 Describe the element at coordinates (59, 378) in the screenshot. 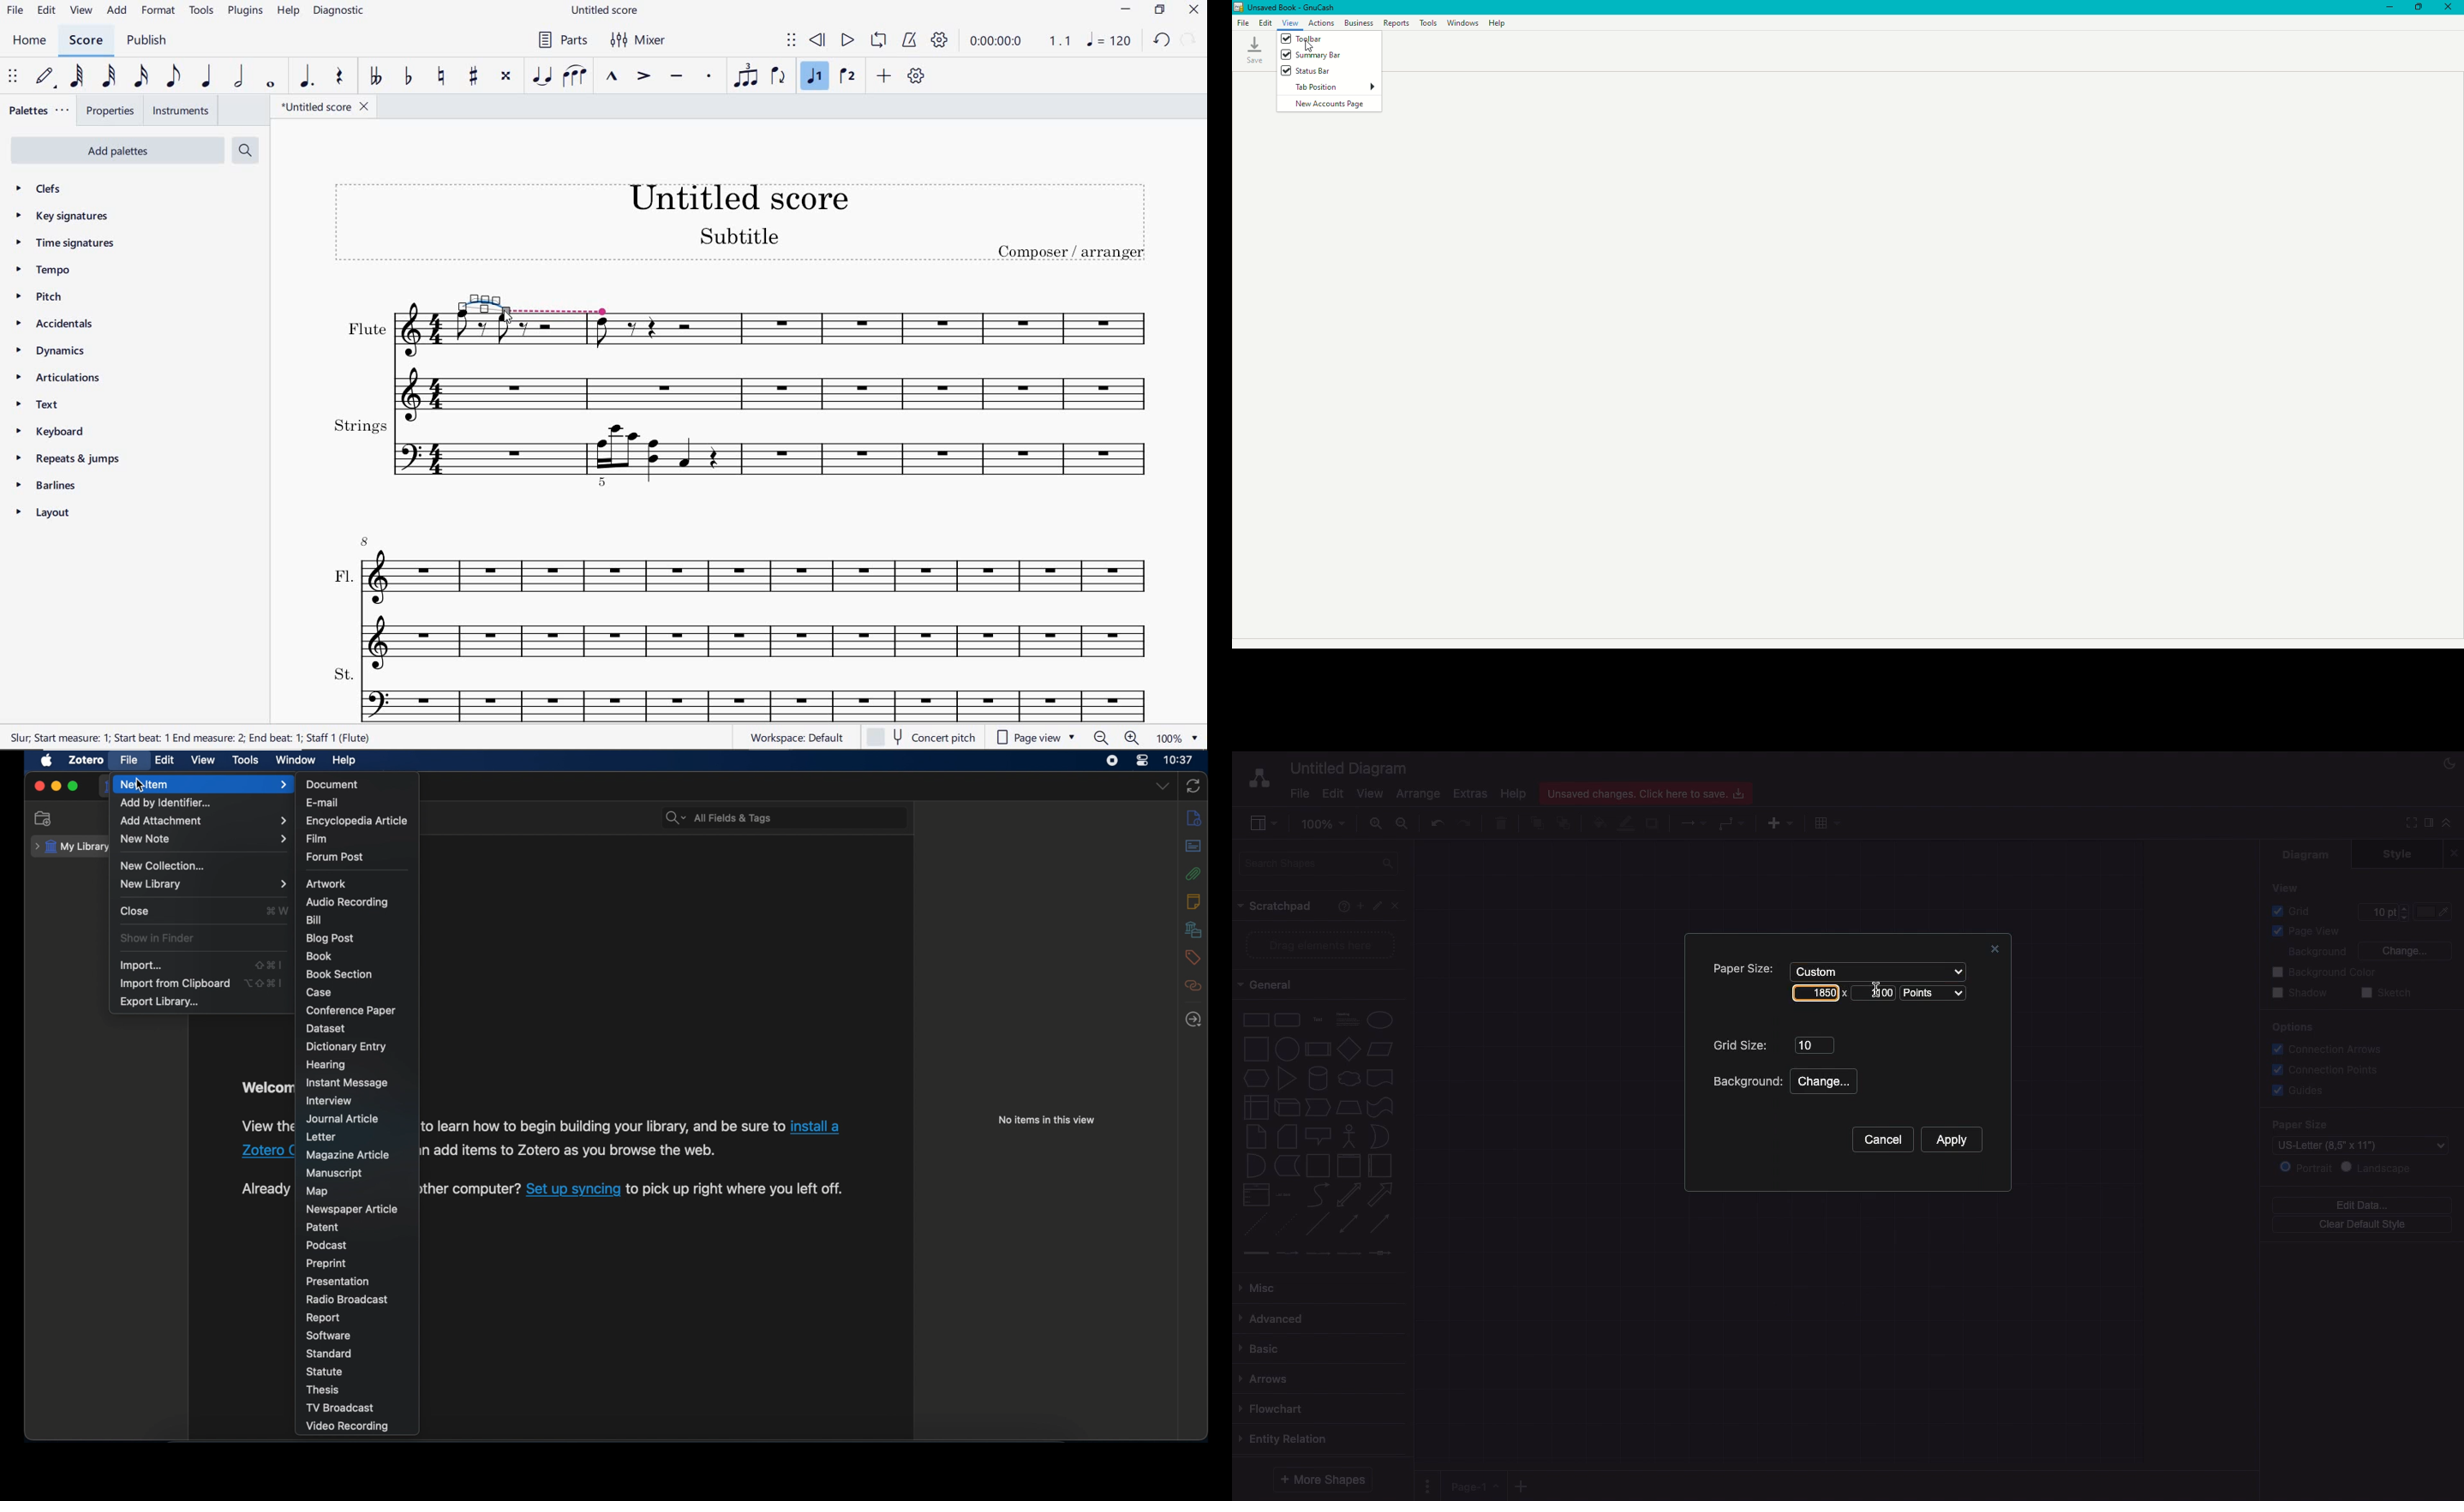

I see `articulations` at that location.